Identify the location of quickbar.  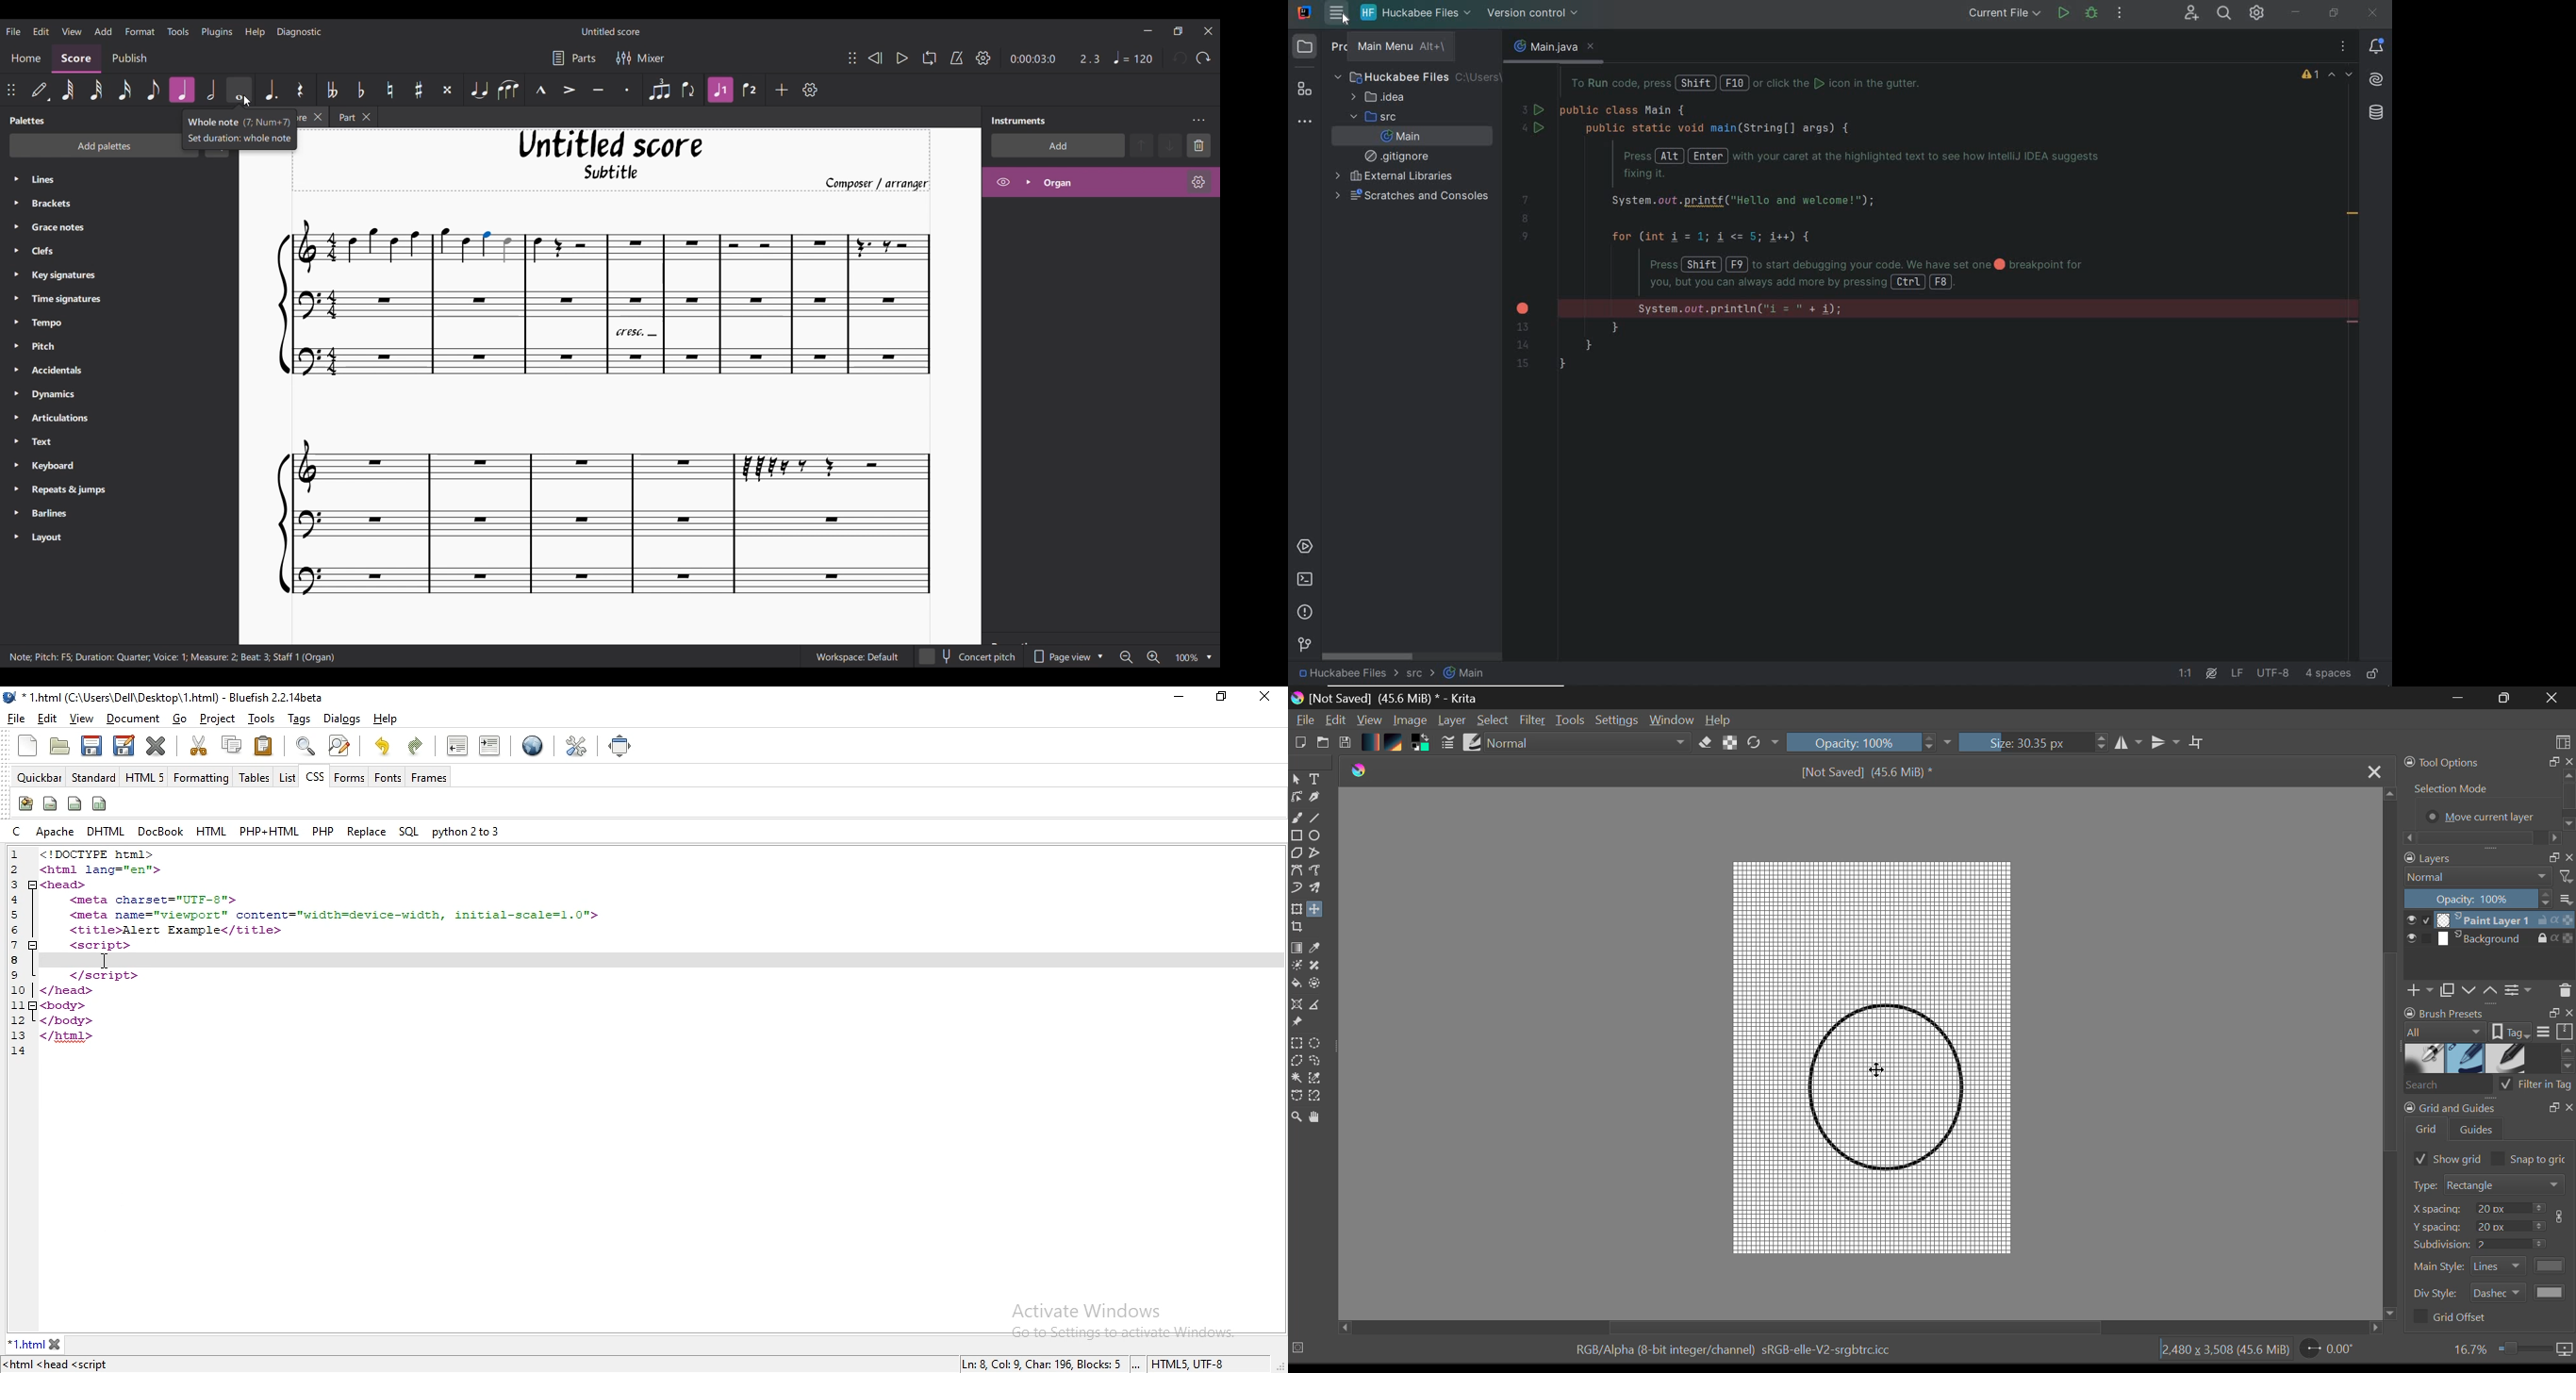
(38, 776).